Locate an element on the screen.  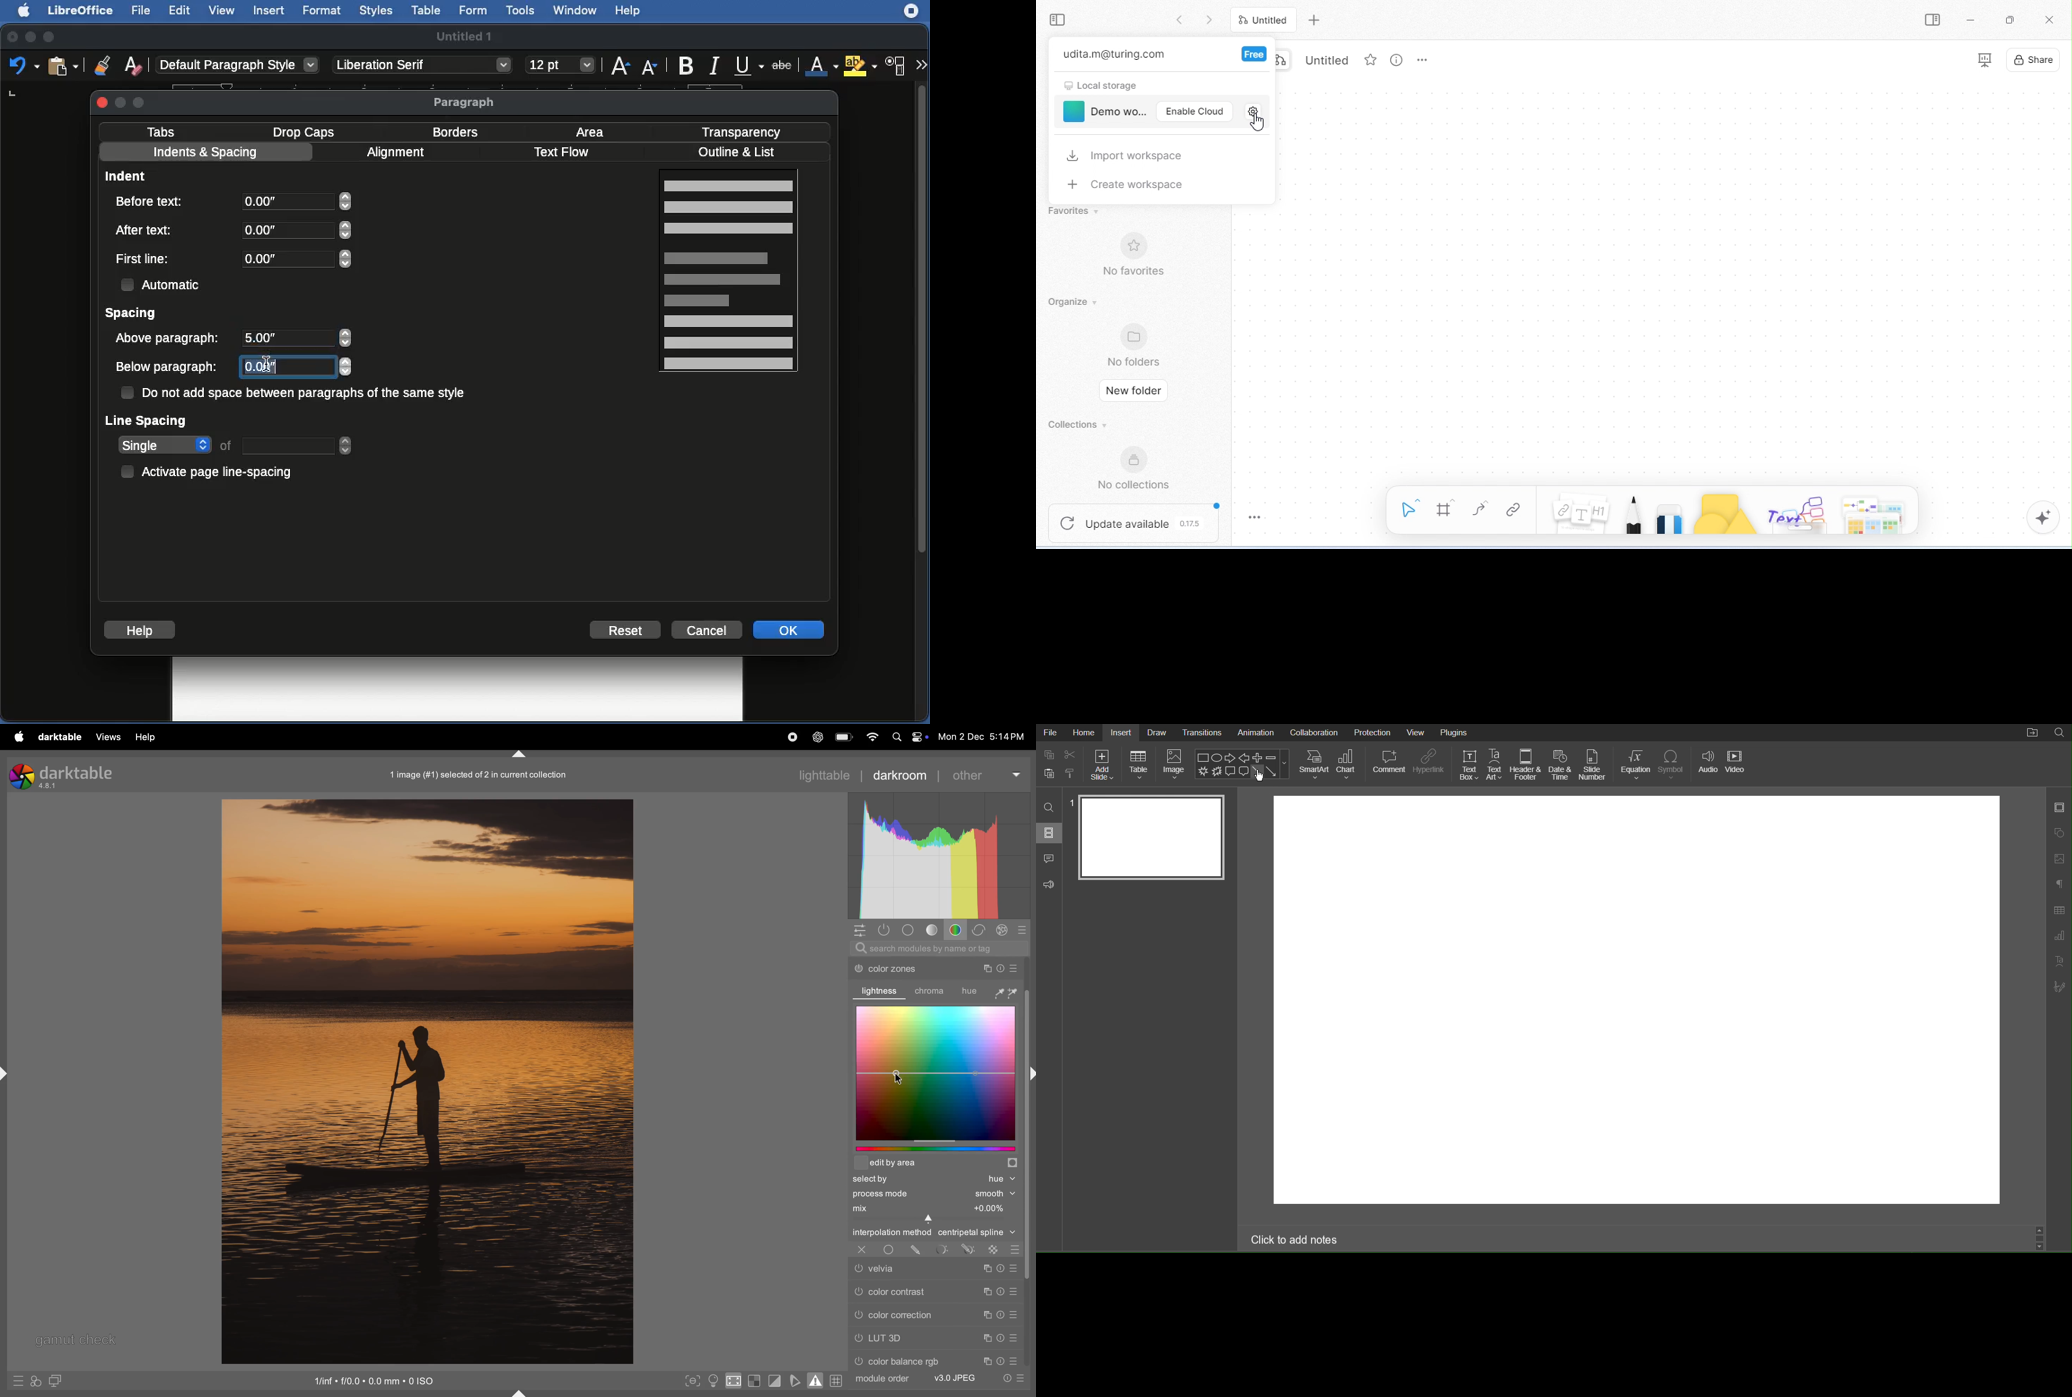
go previous is located at coordinates (1212, 20).